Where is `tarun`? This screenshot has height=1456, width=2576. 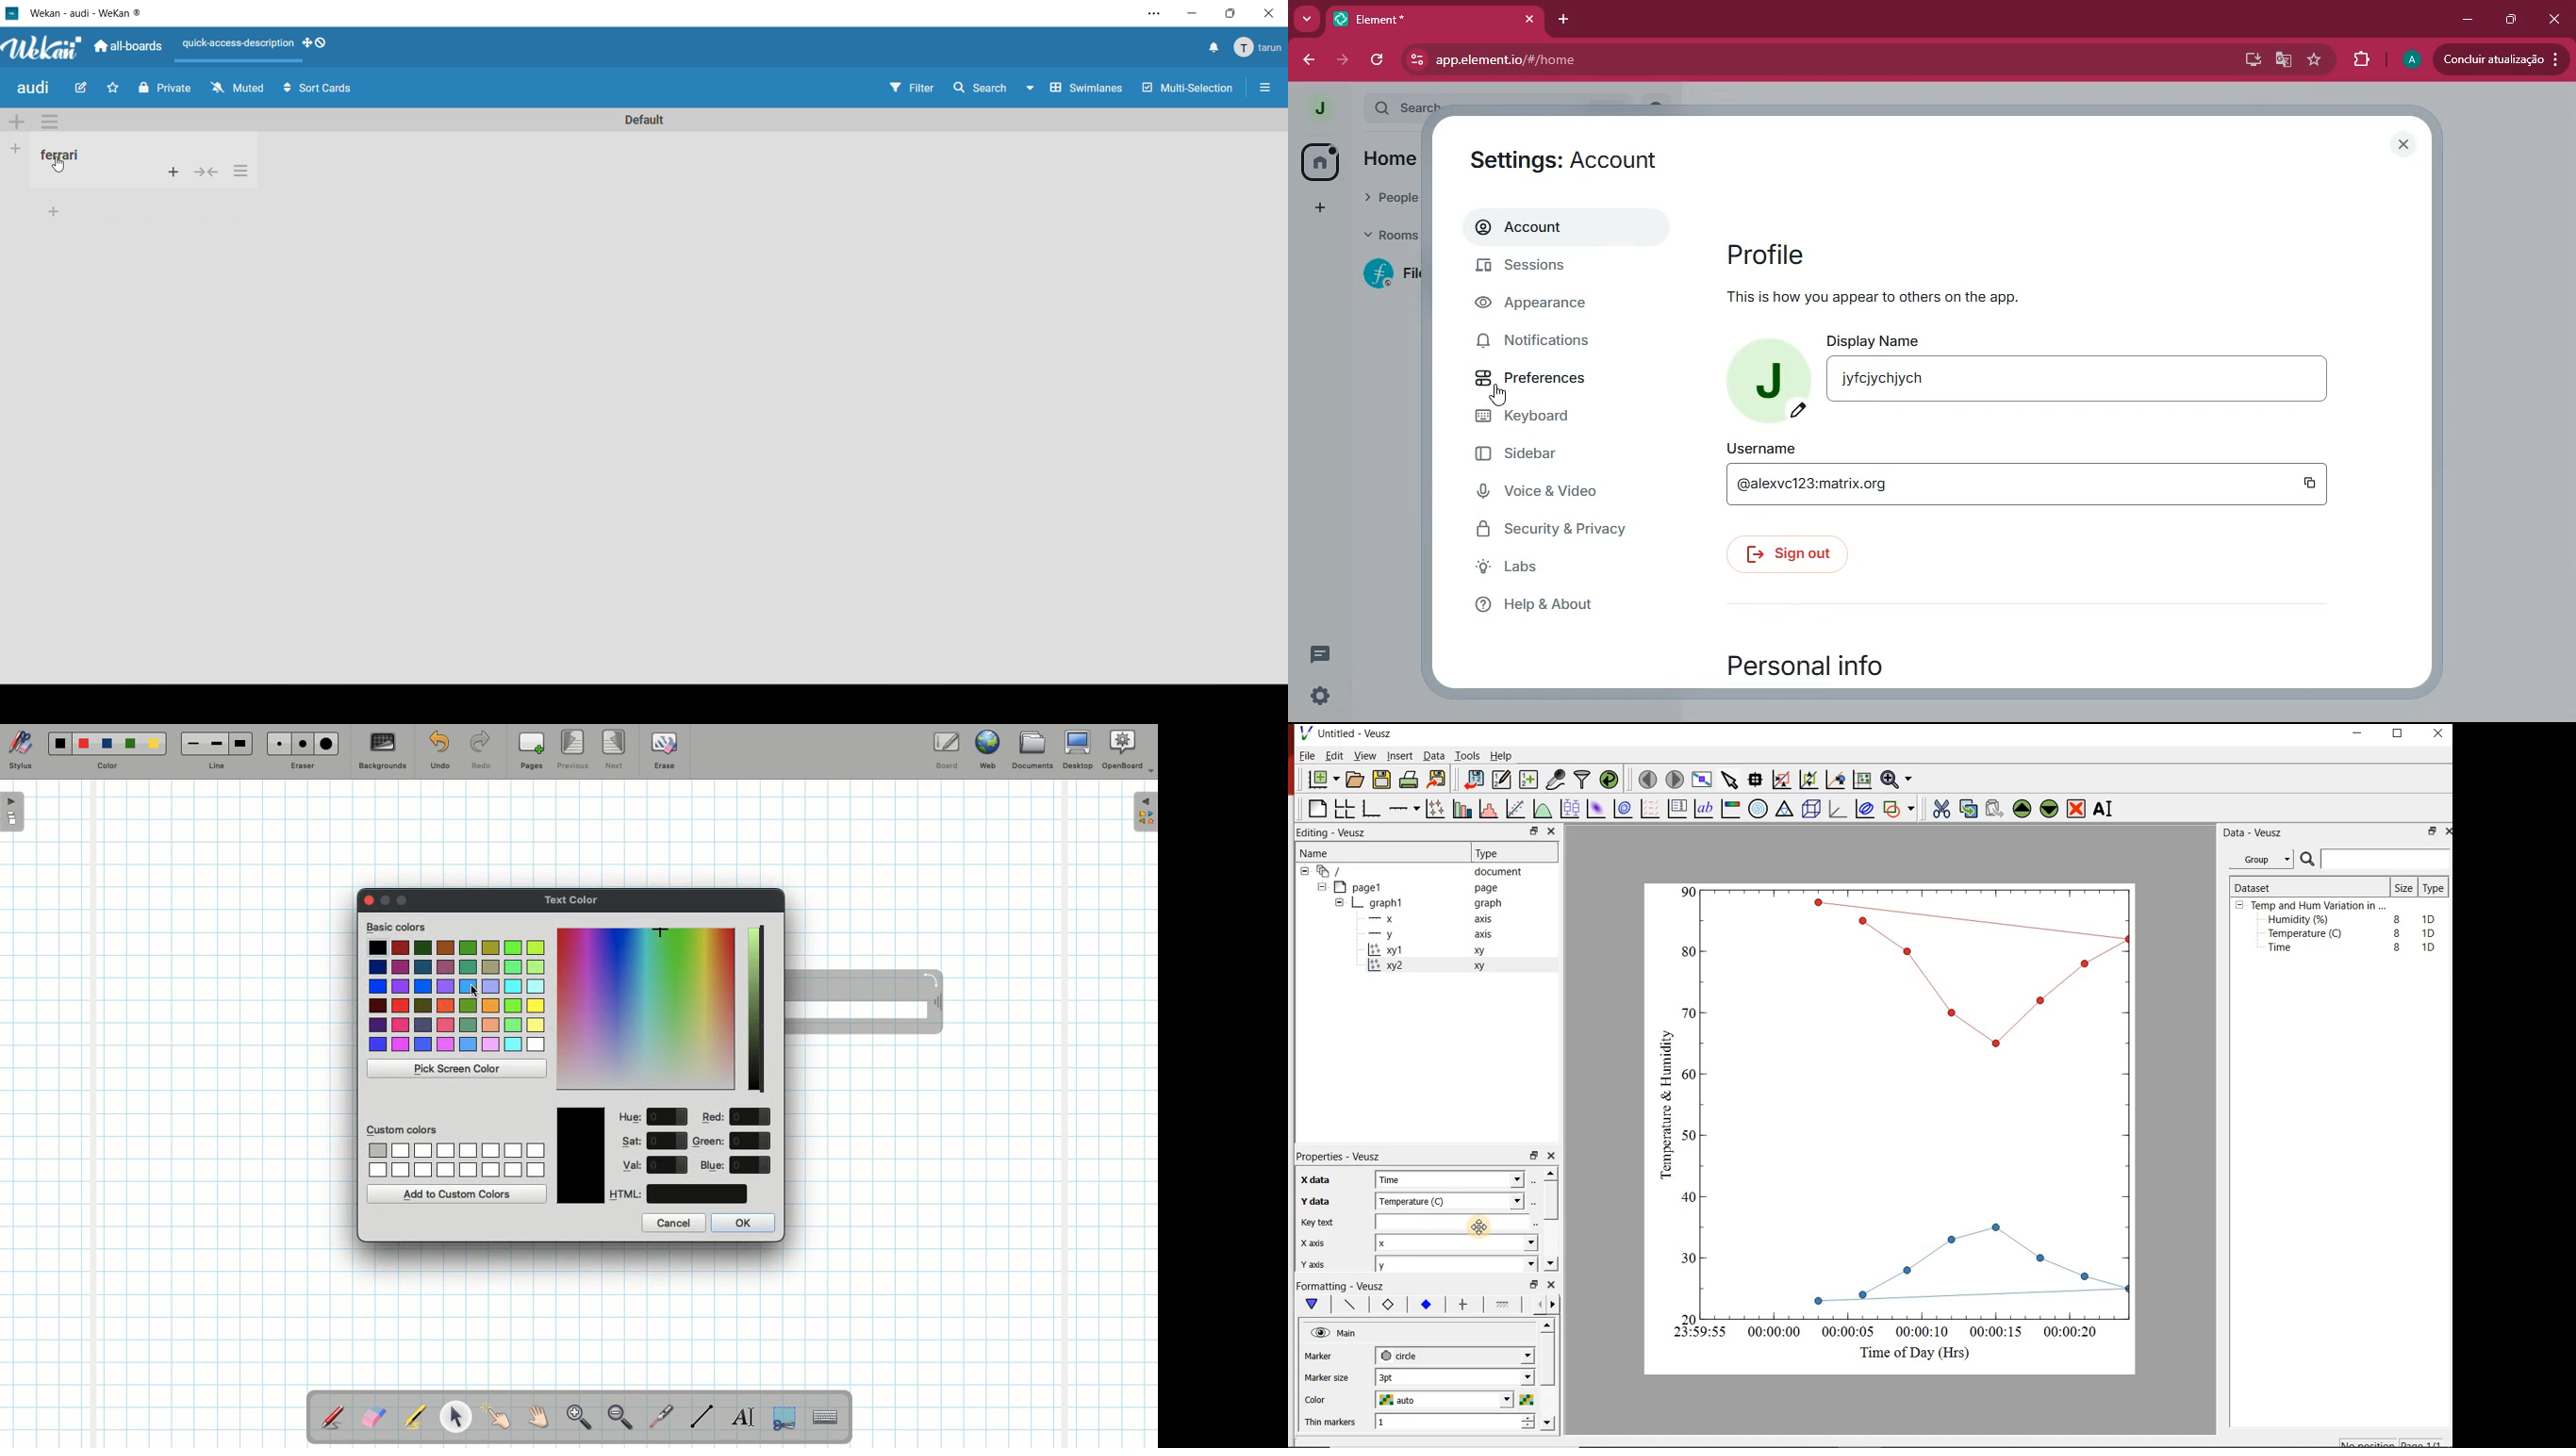
tarun is located at coordinates (1260, 50).